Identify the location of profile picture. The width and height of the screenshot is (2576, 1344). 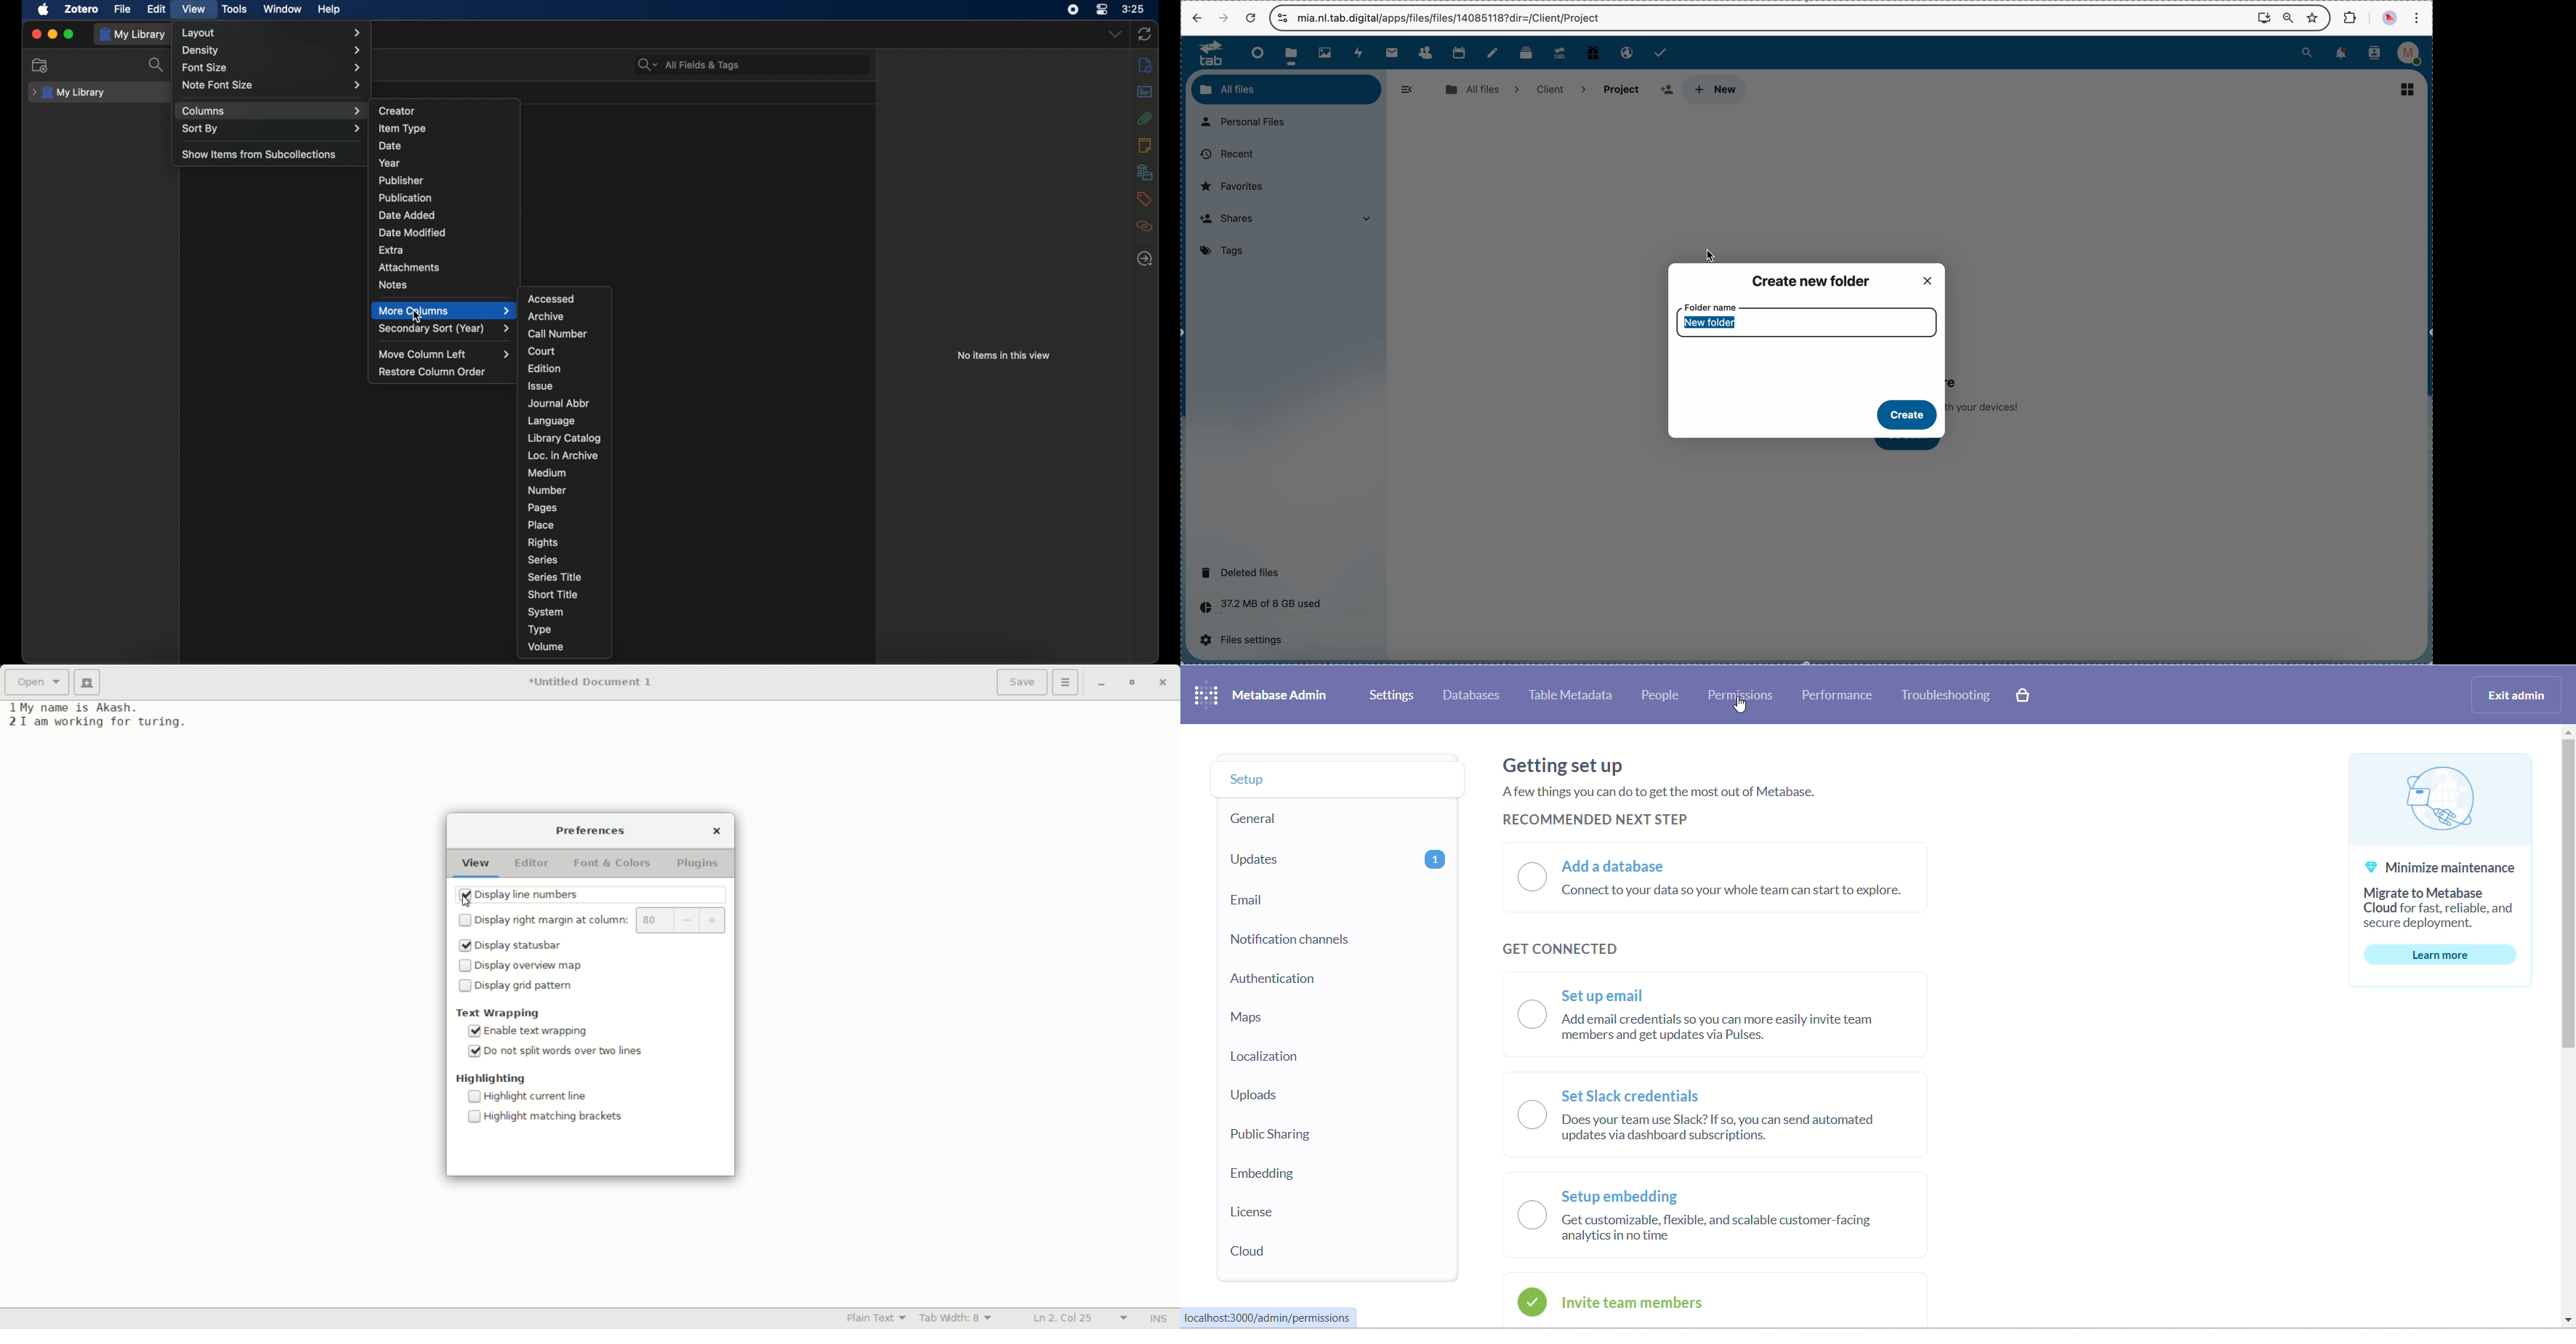
(2391, 18).